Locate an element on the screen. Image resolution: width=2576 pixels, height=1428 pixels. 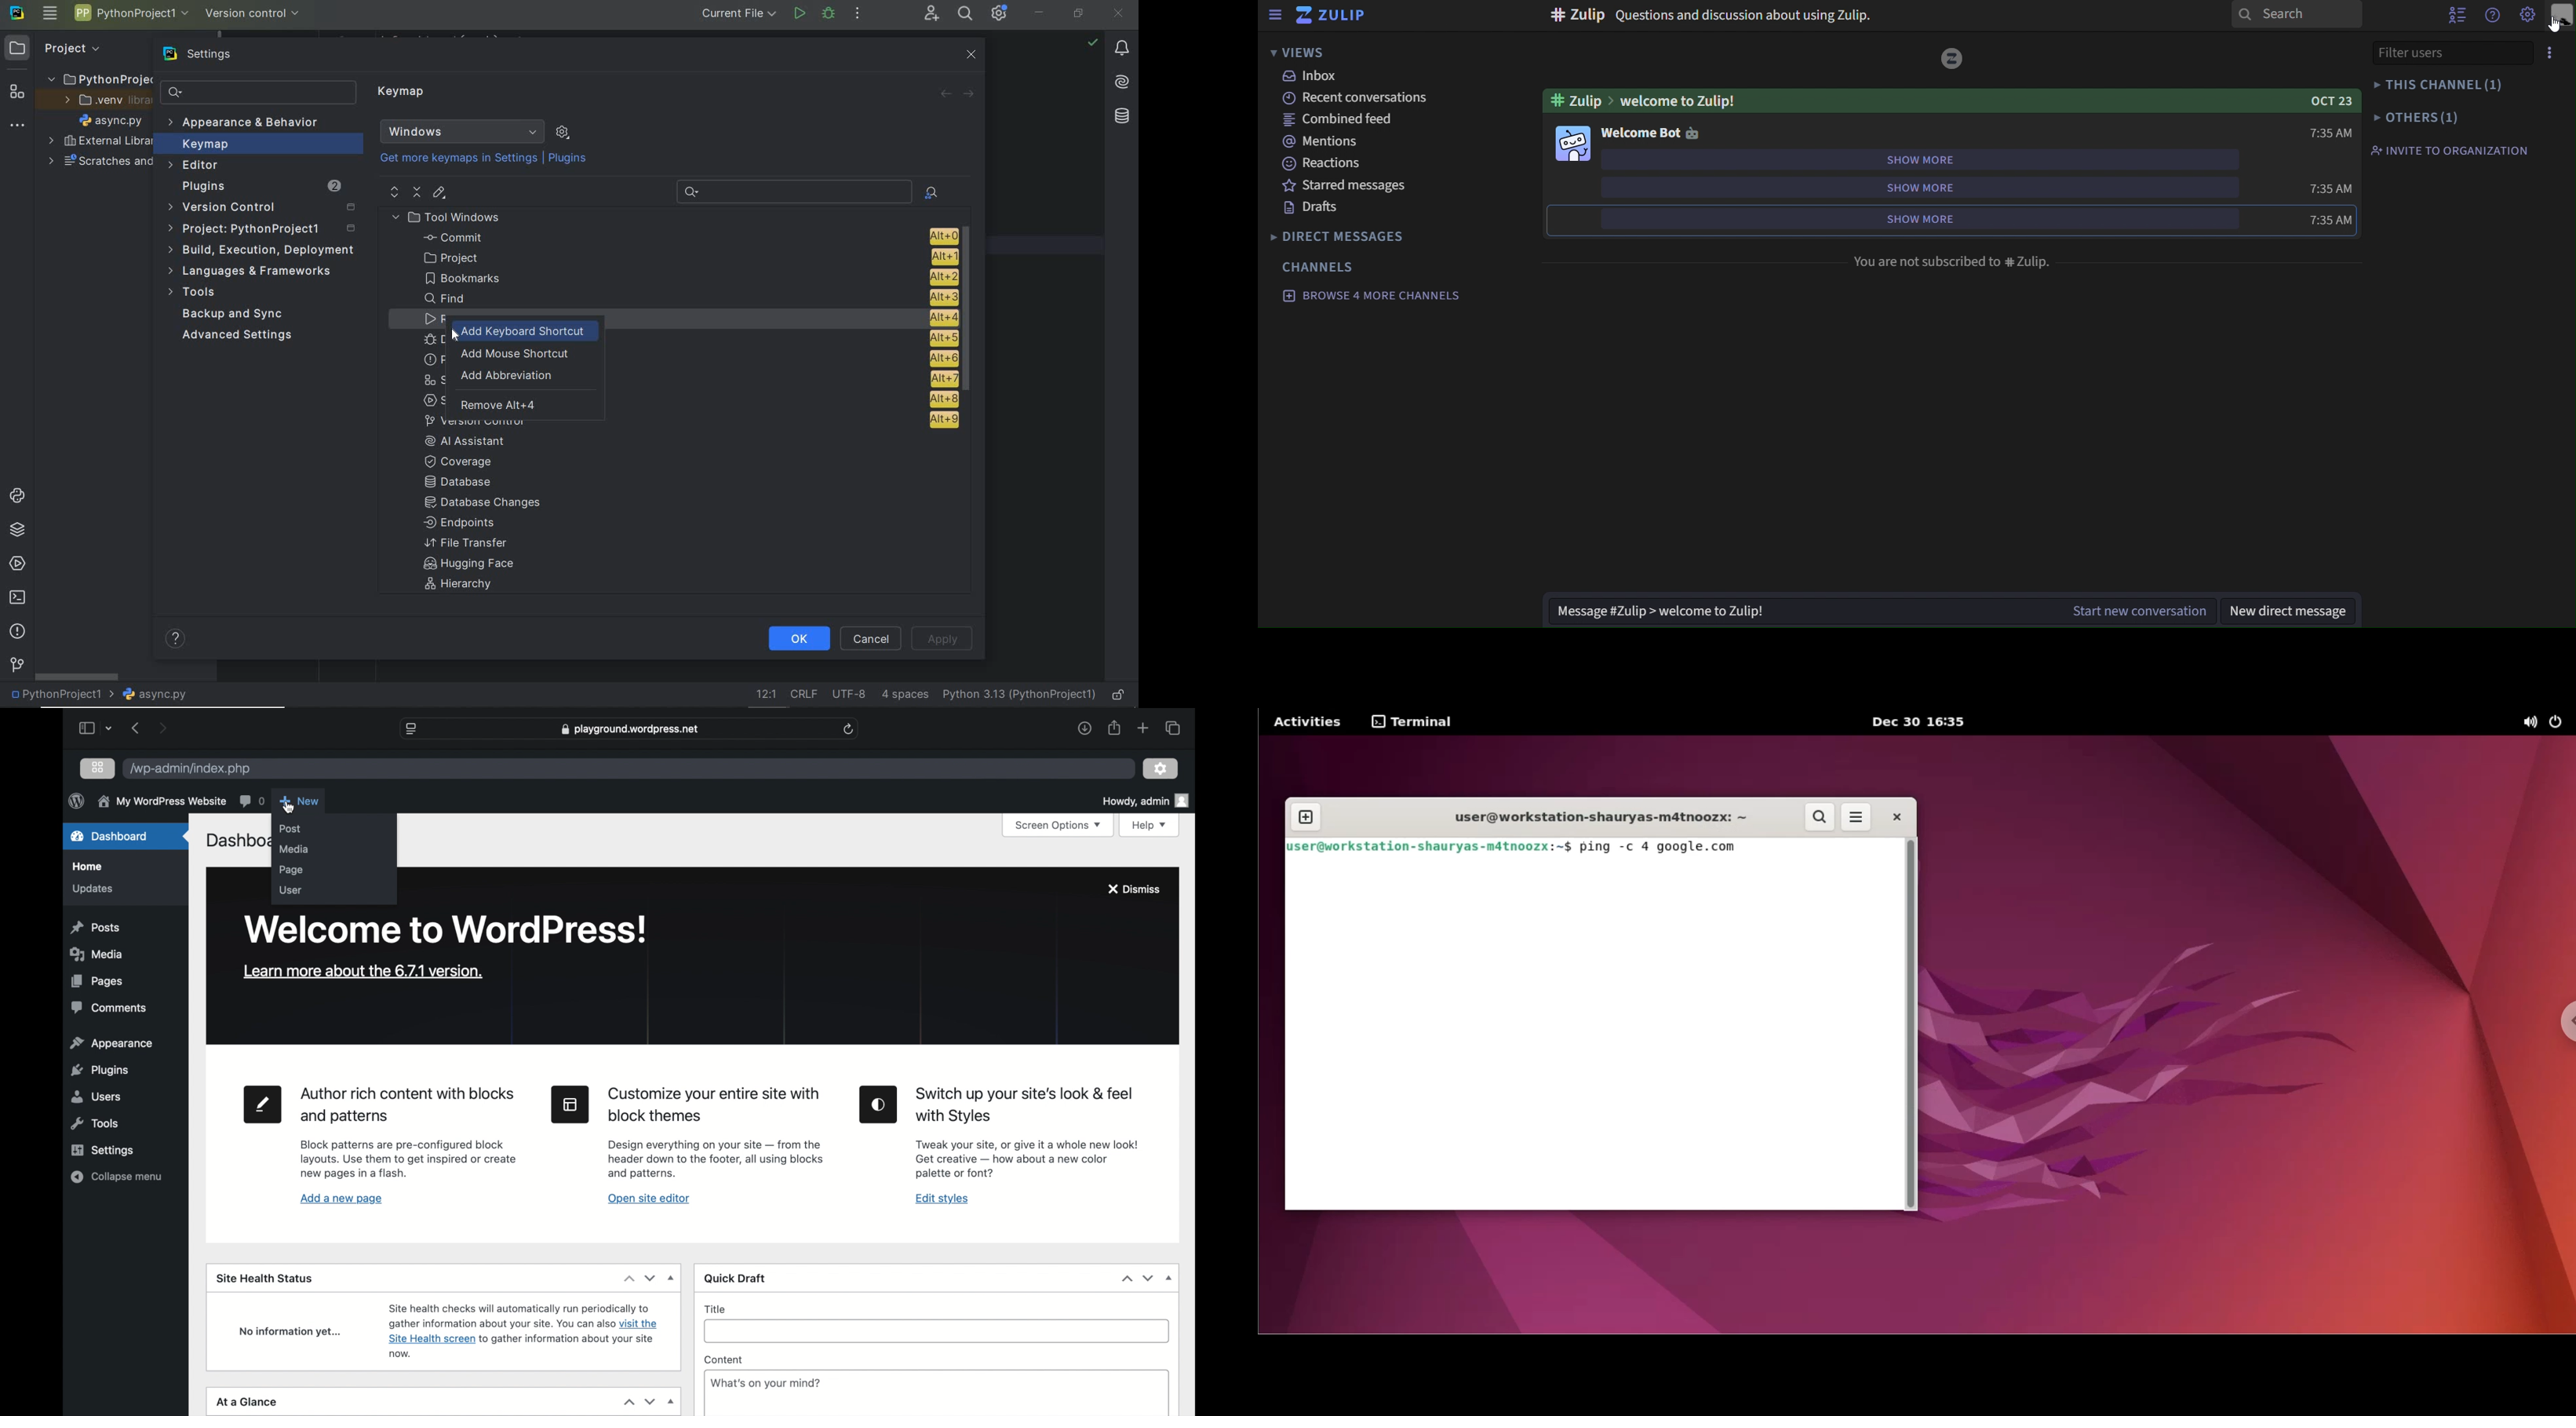
Backup and Sync is located at coordinates (234, 315).